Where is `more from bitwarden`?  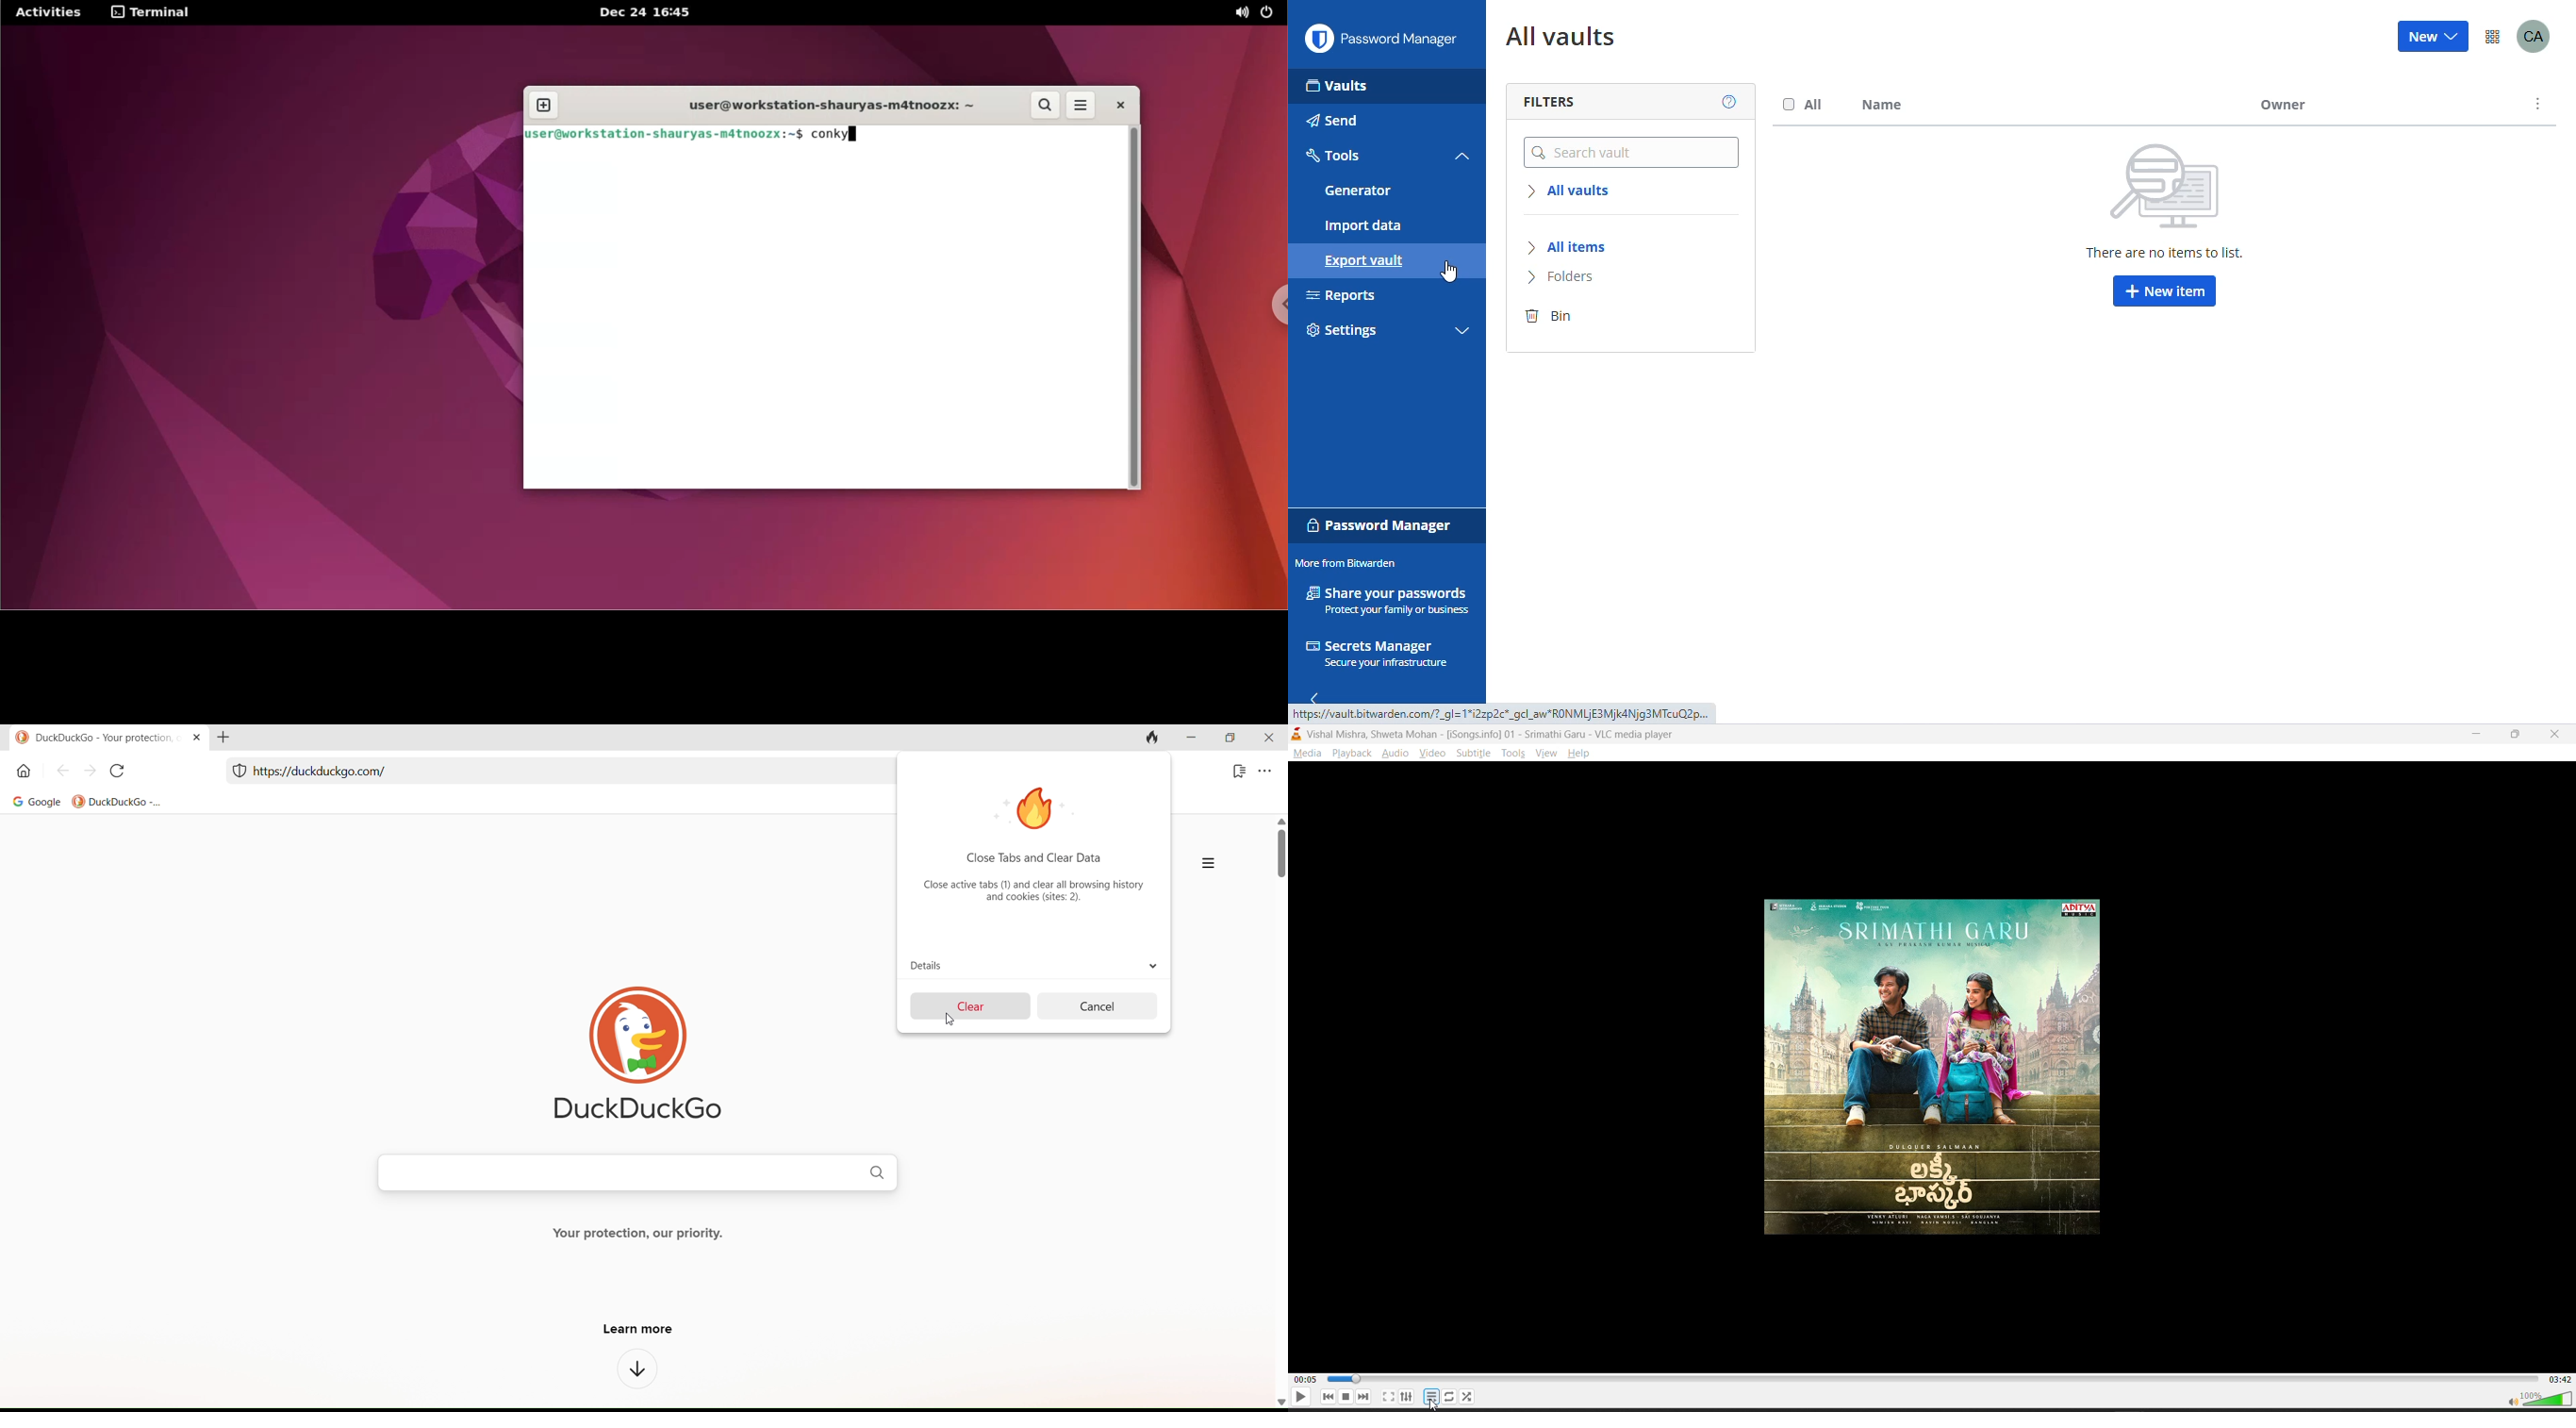
more from bitwarden is located at coordinates (2493, 37).